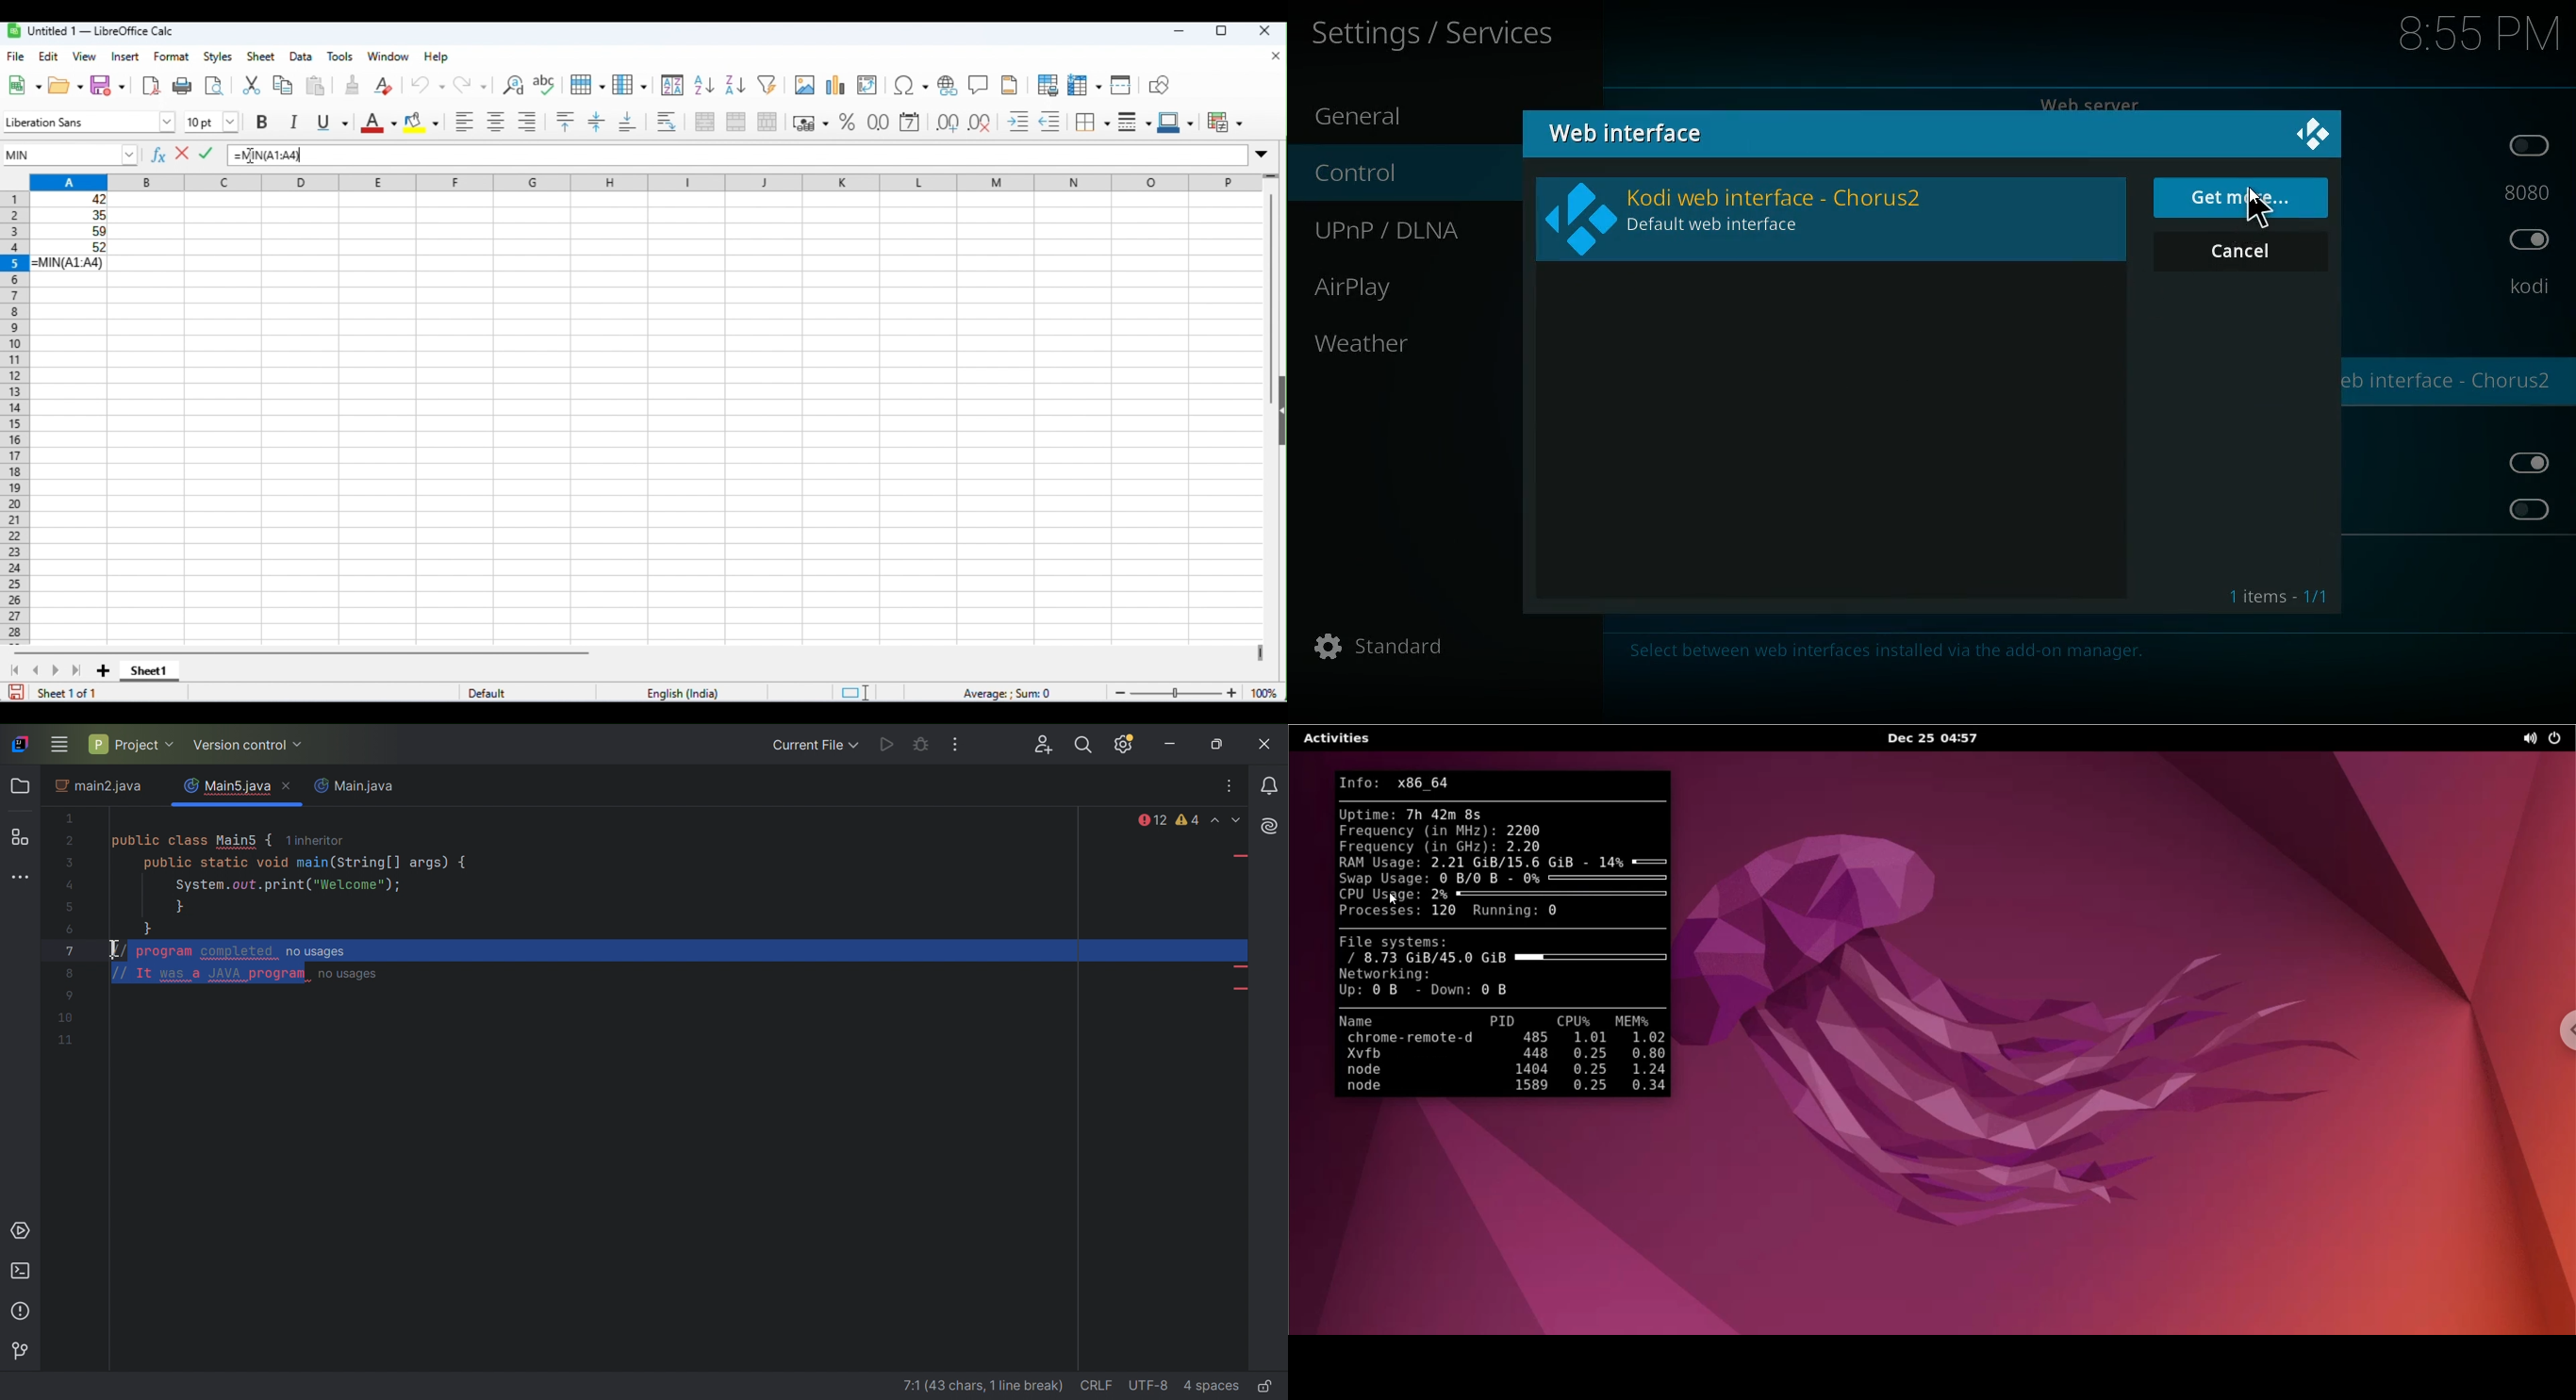 The width and height of the screenshot is (2576, 1400). Describe the element at coordinates (834, 85) in the screenshot. I see `insert chart` at that location.